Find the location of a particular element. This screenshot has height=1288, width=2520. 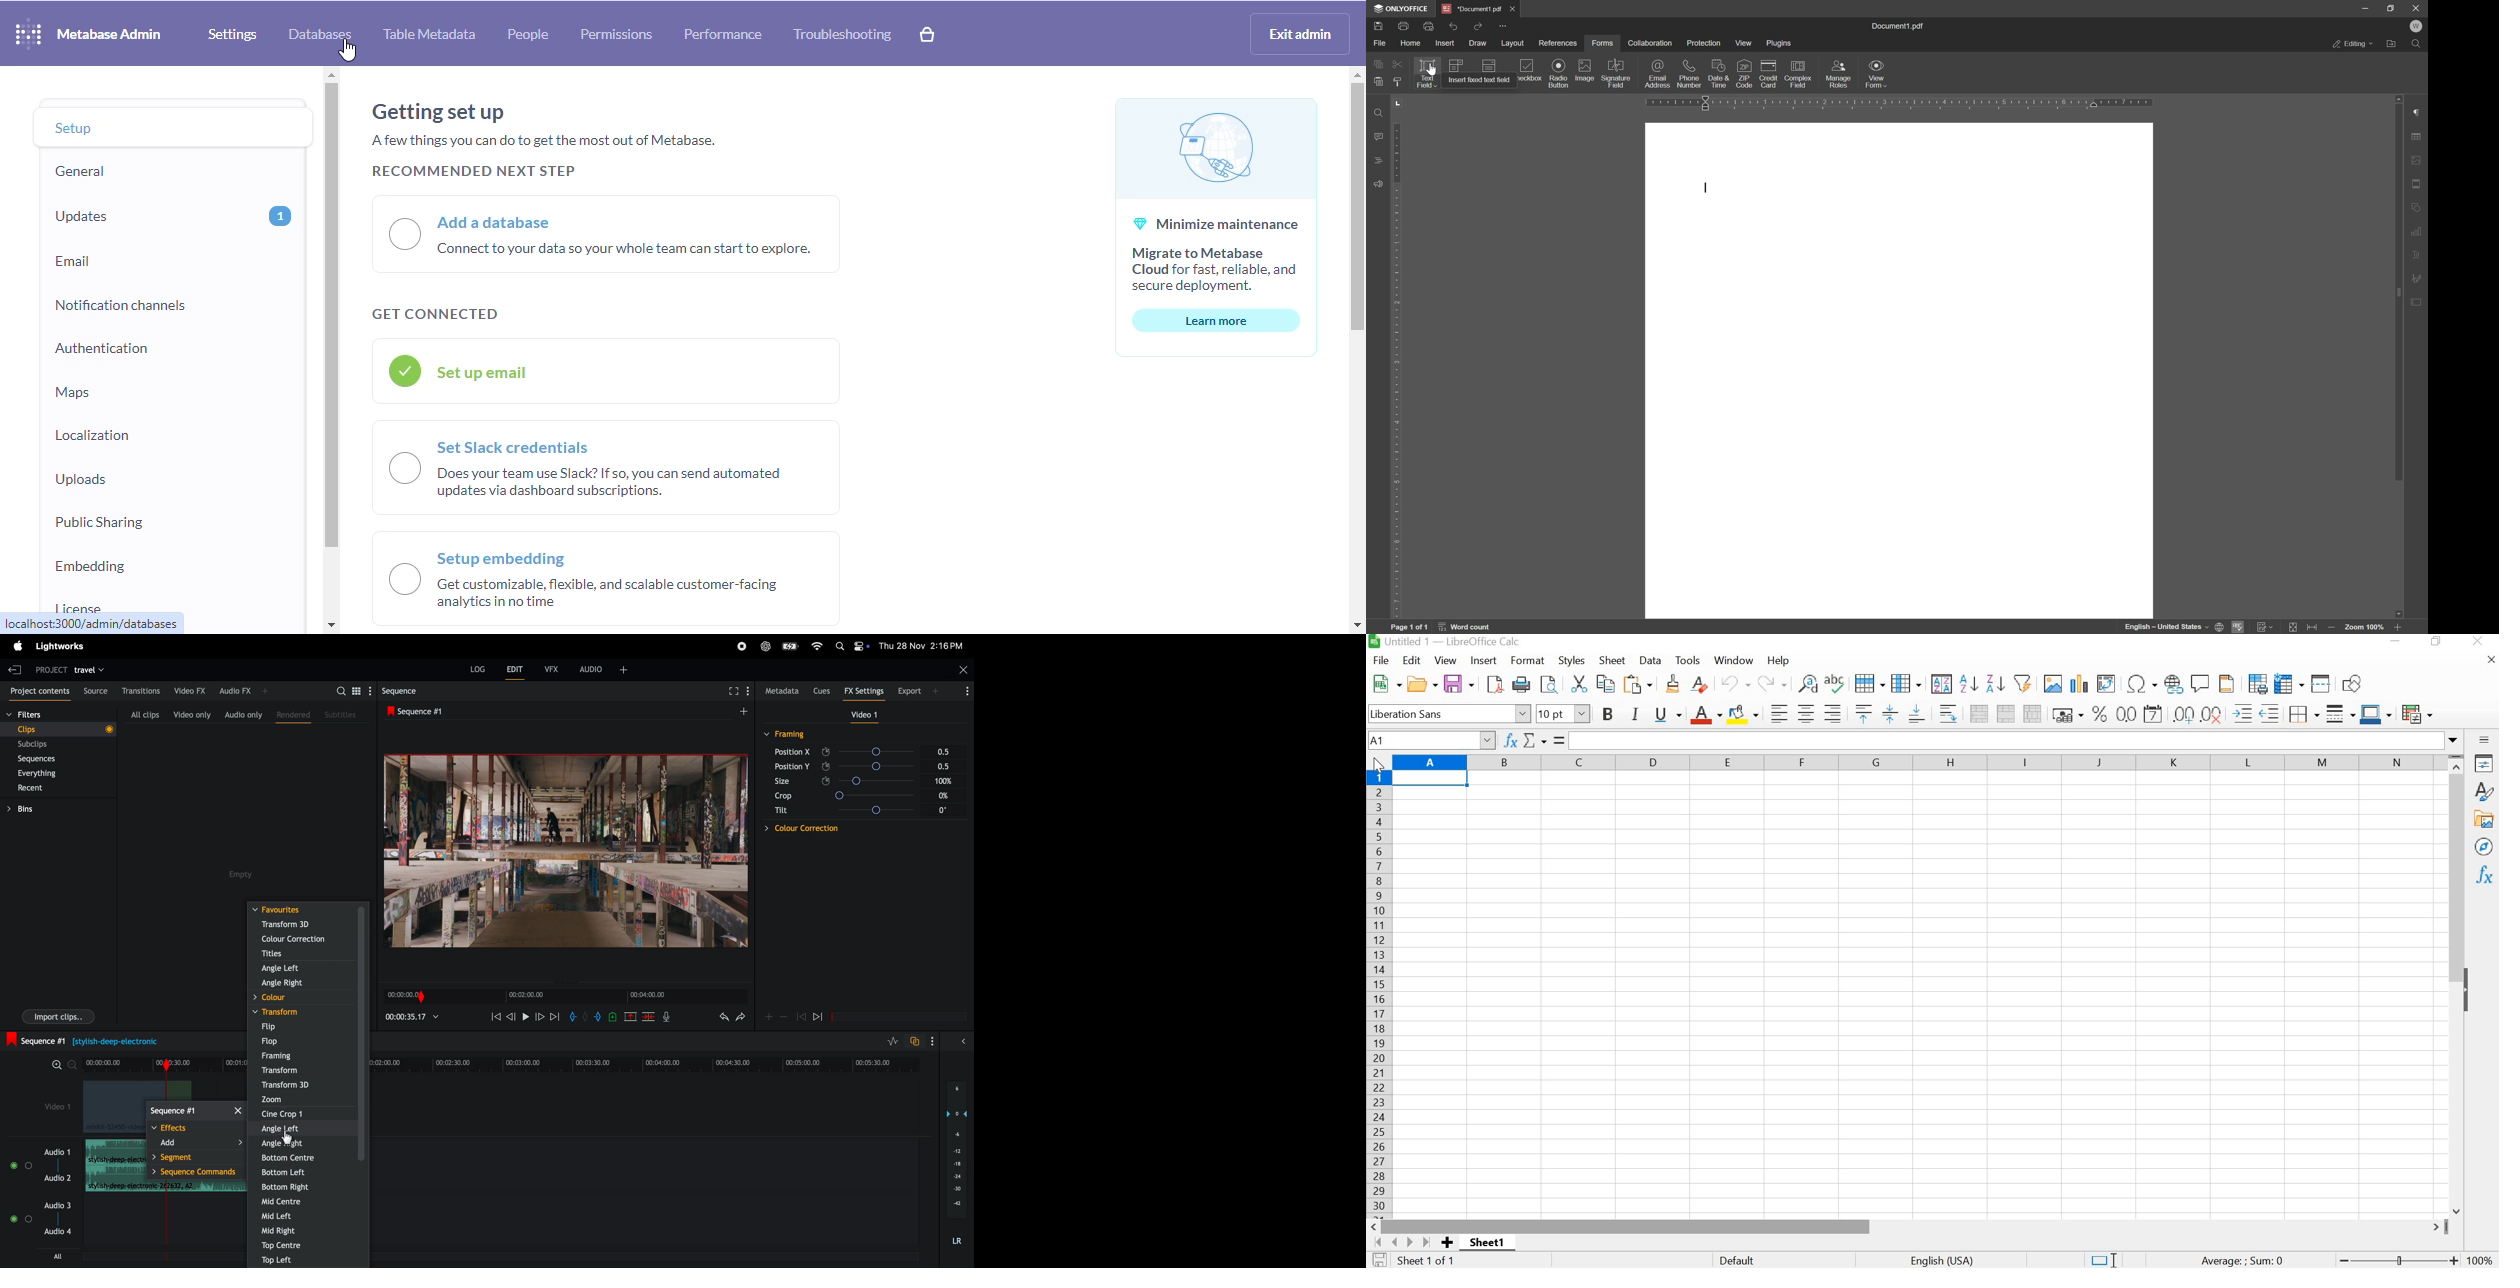

jump to previous key frame is located at coordinates (801, 1016).